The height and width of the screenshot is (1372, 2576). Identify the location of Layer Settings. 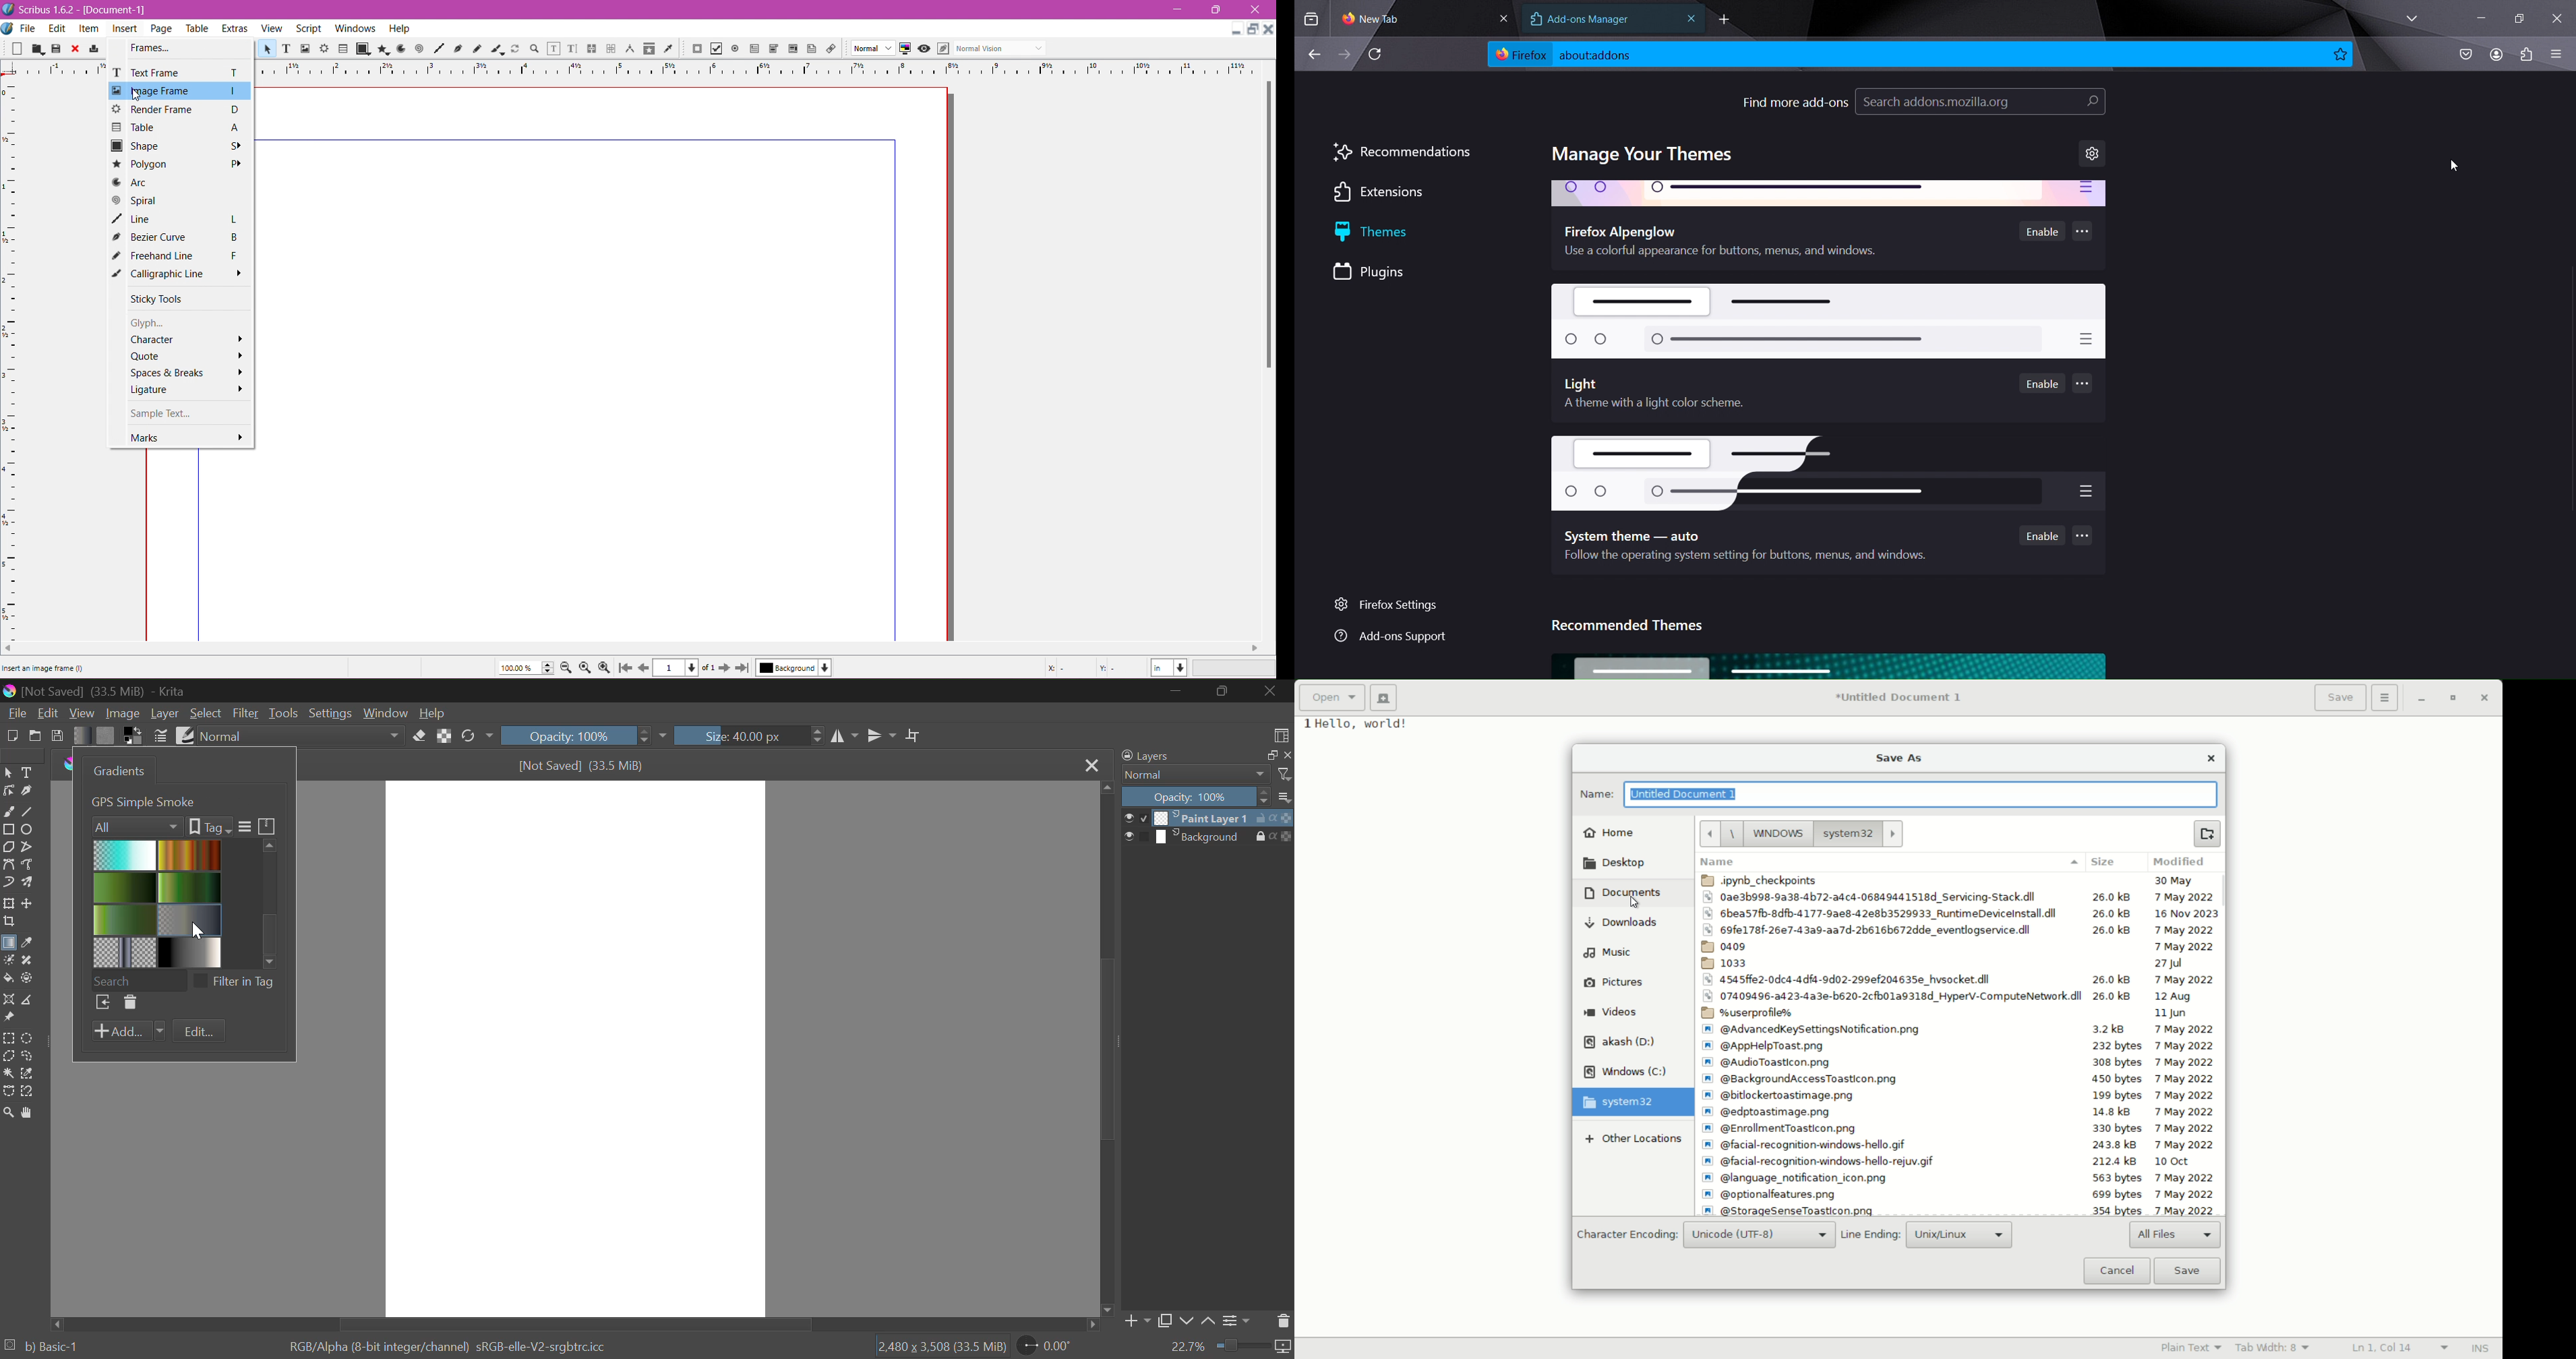
(1234, 1321).